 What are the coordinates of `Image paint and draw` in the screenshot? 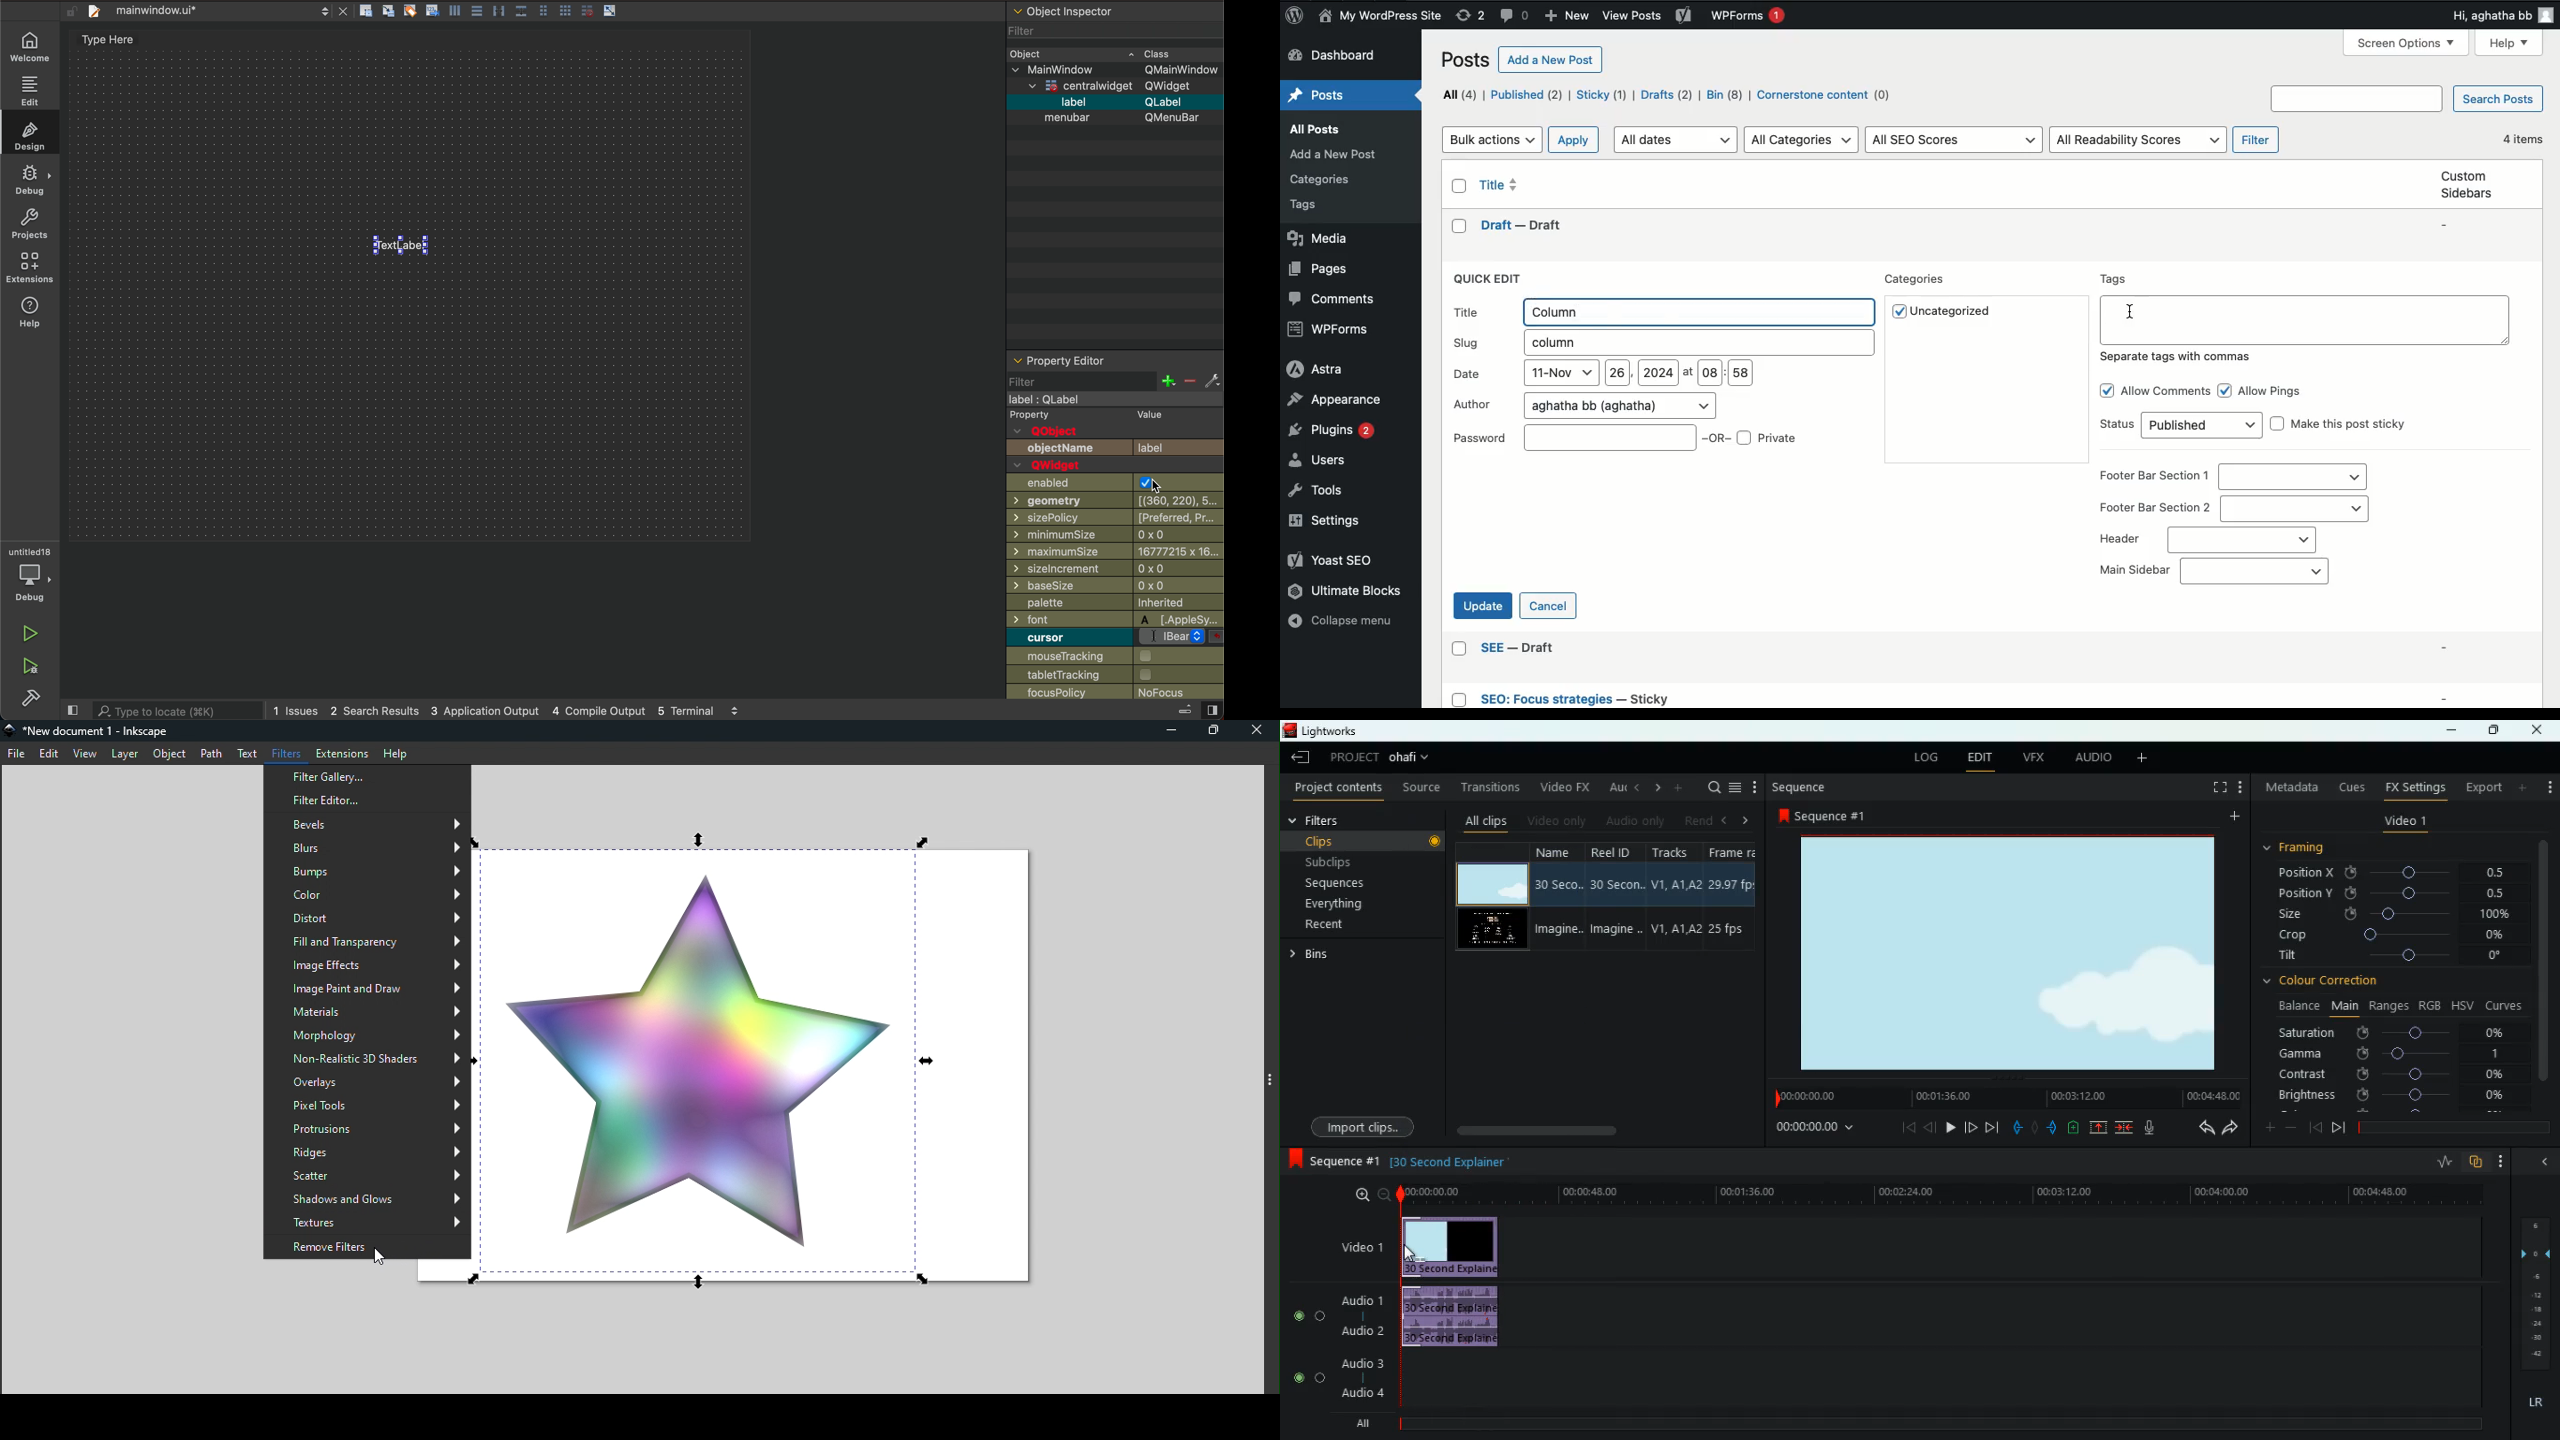 It's located at (367, 988).